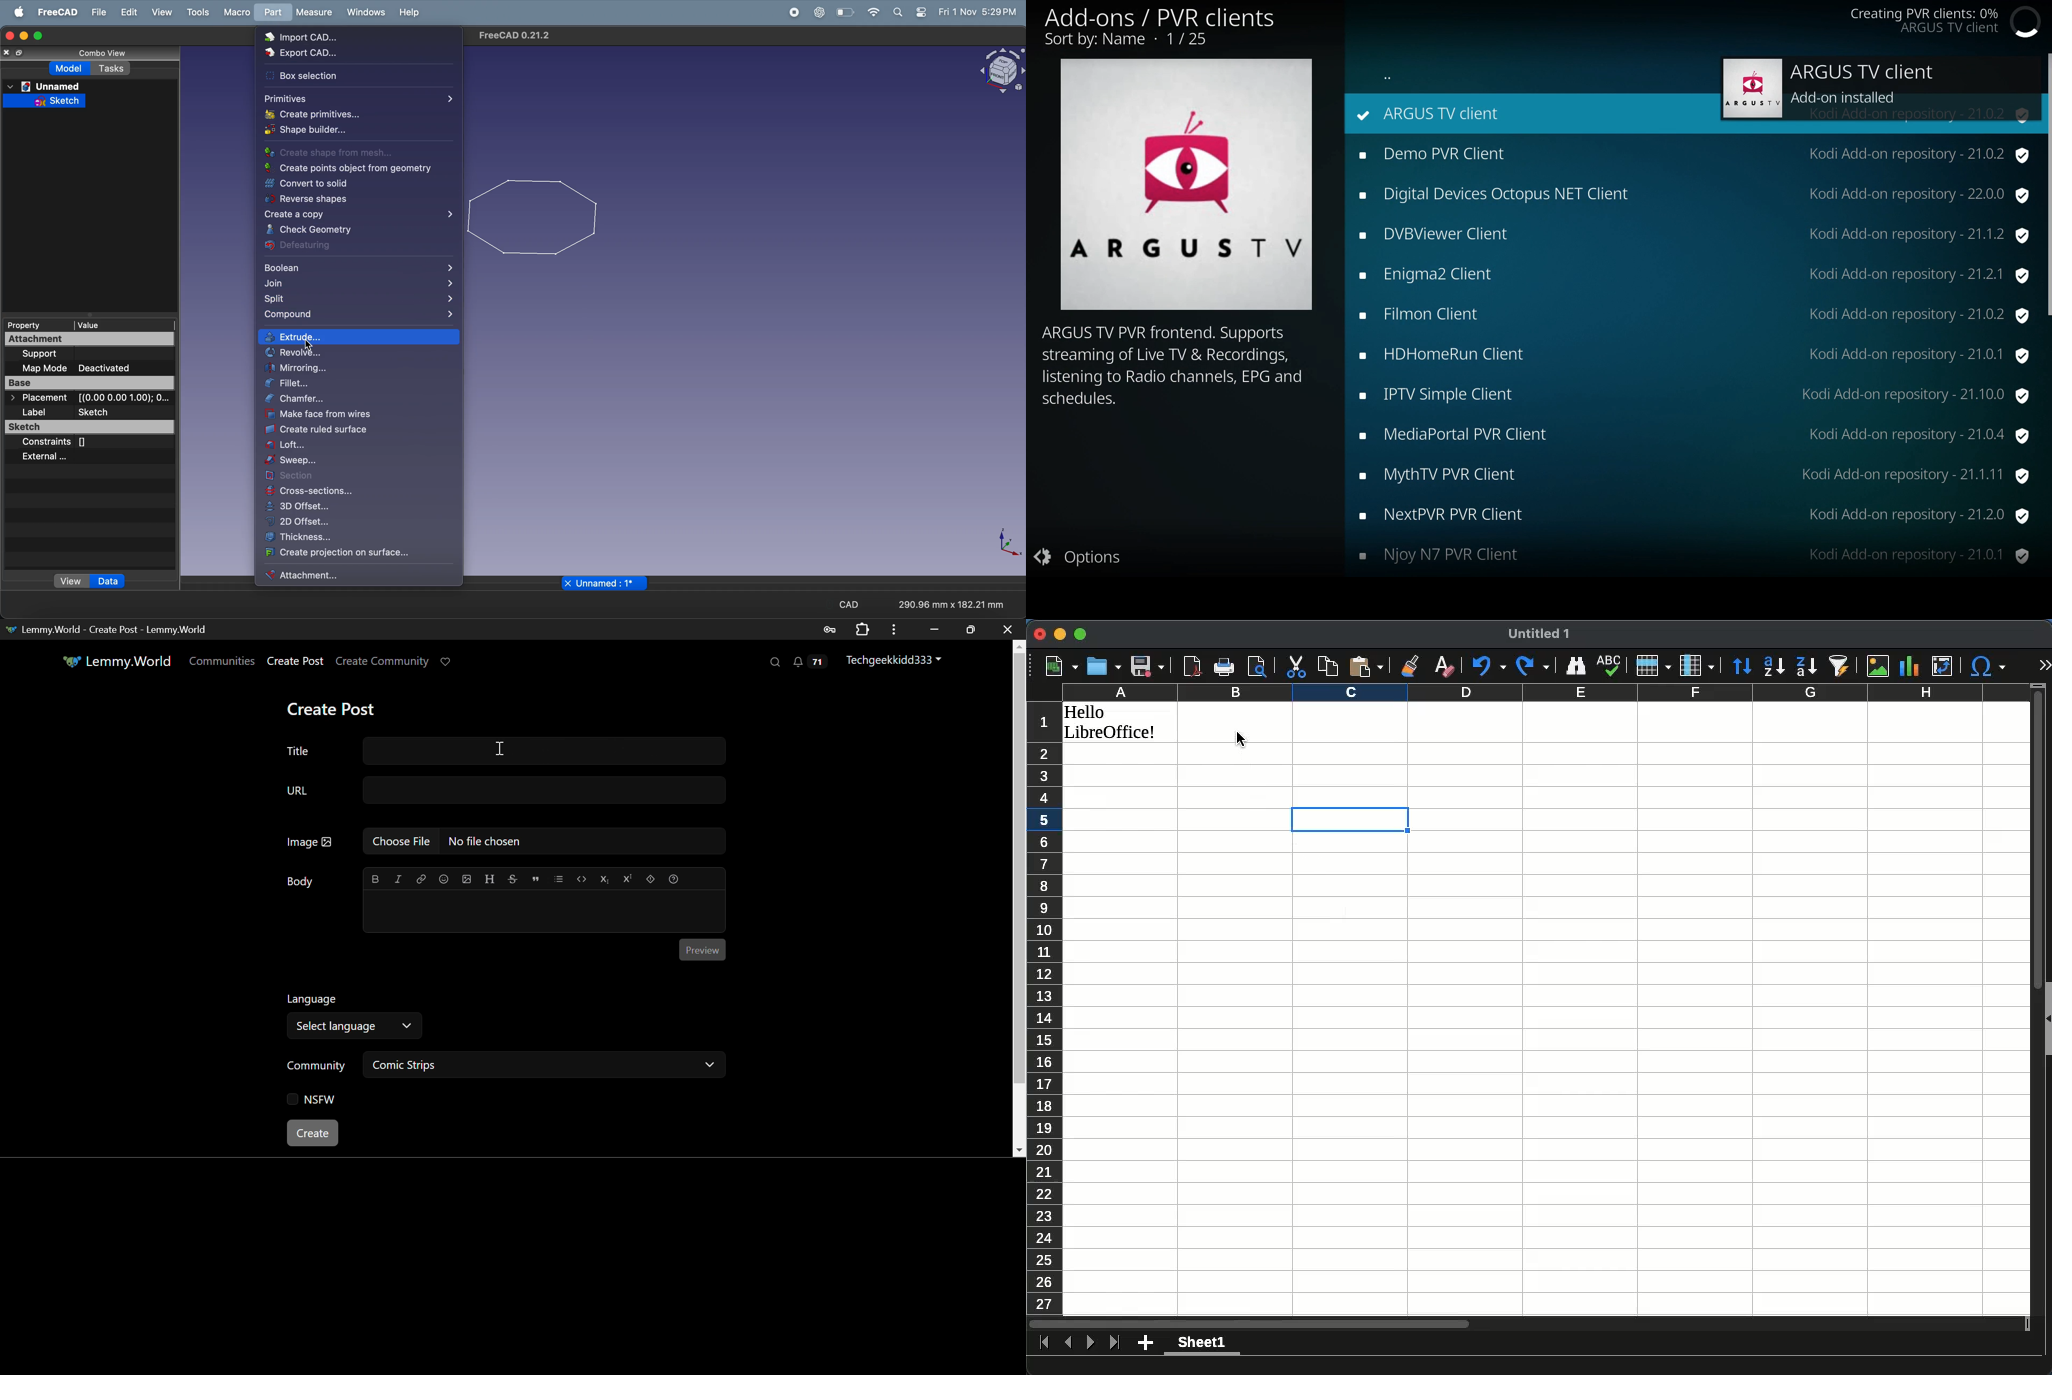 The width and height of the screenshot is (2072, 1400). Describe the element at coordinates (1698, 153) in the screenshot. I see `Demo PVR Client Kodi Add-on repository - 21.0.2` at that location.